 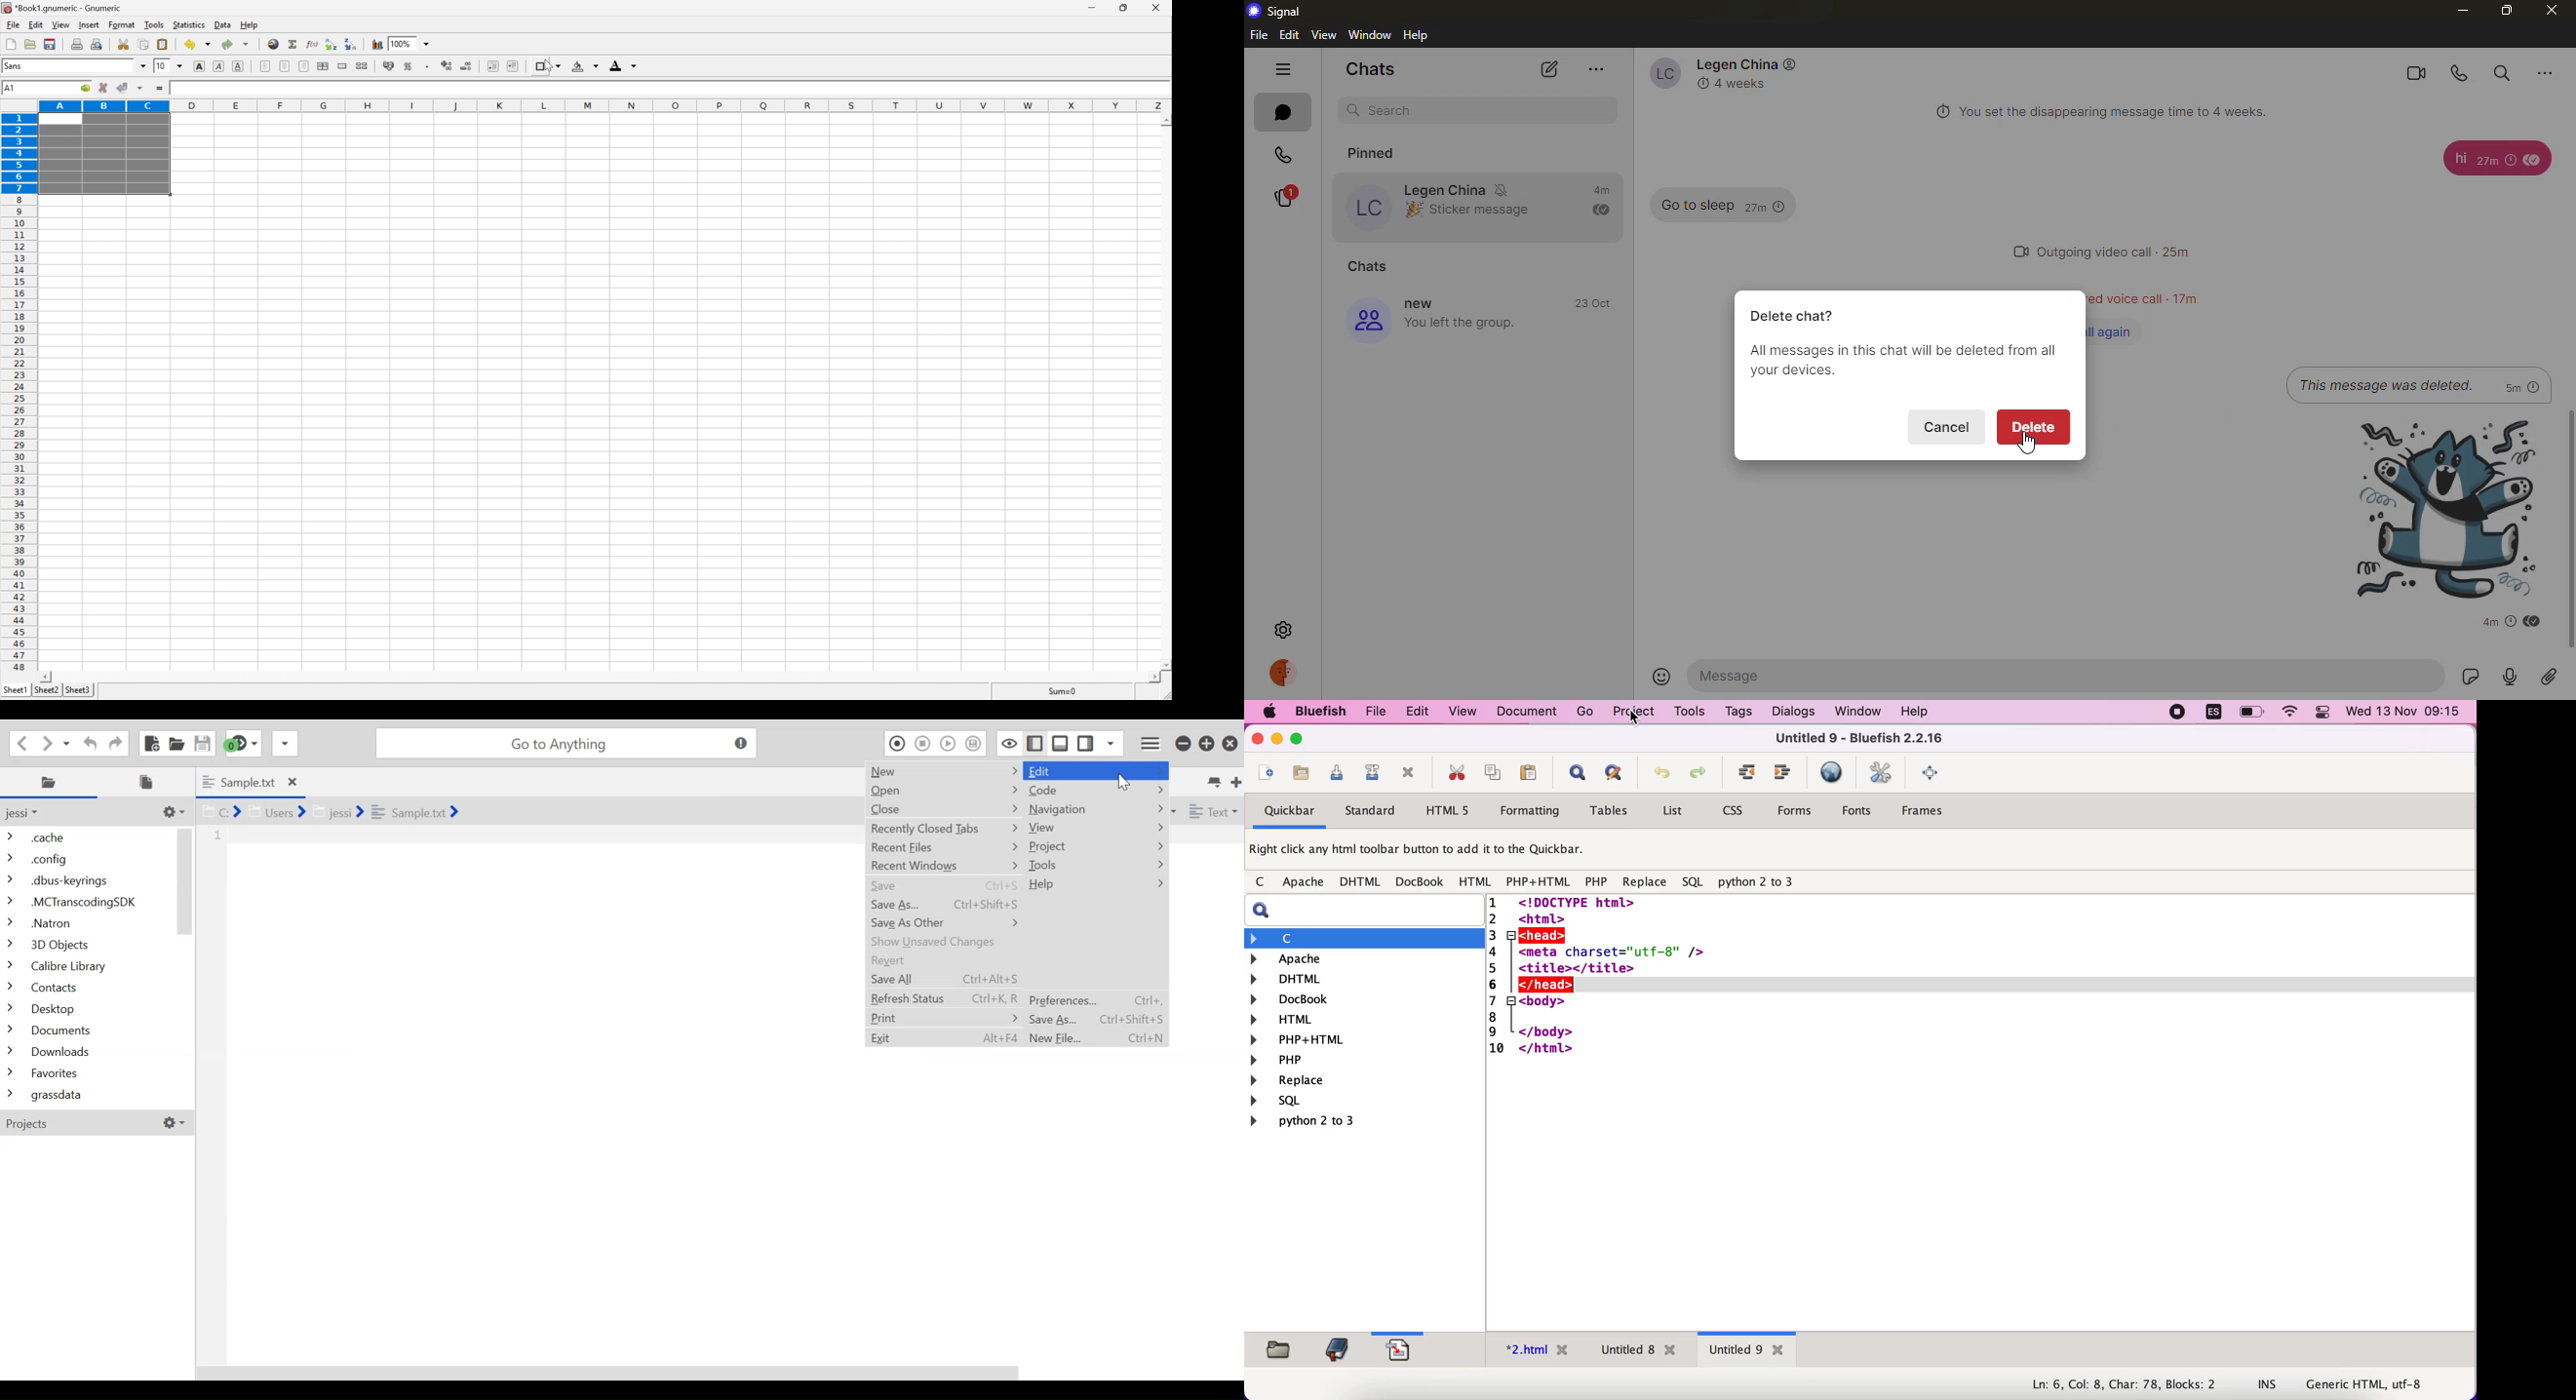 What do you see at coordinates (2010, 251) in the screenshot?
I see `video call logo` at bounding box center [2010, 251].